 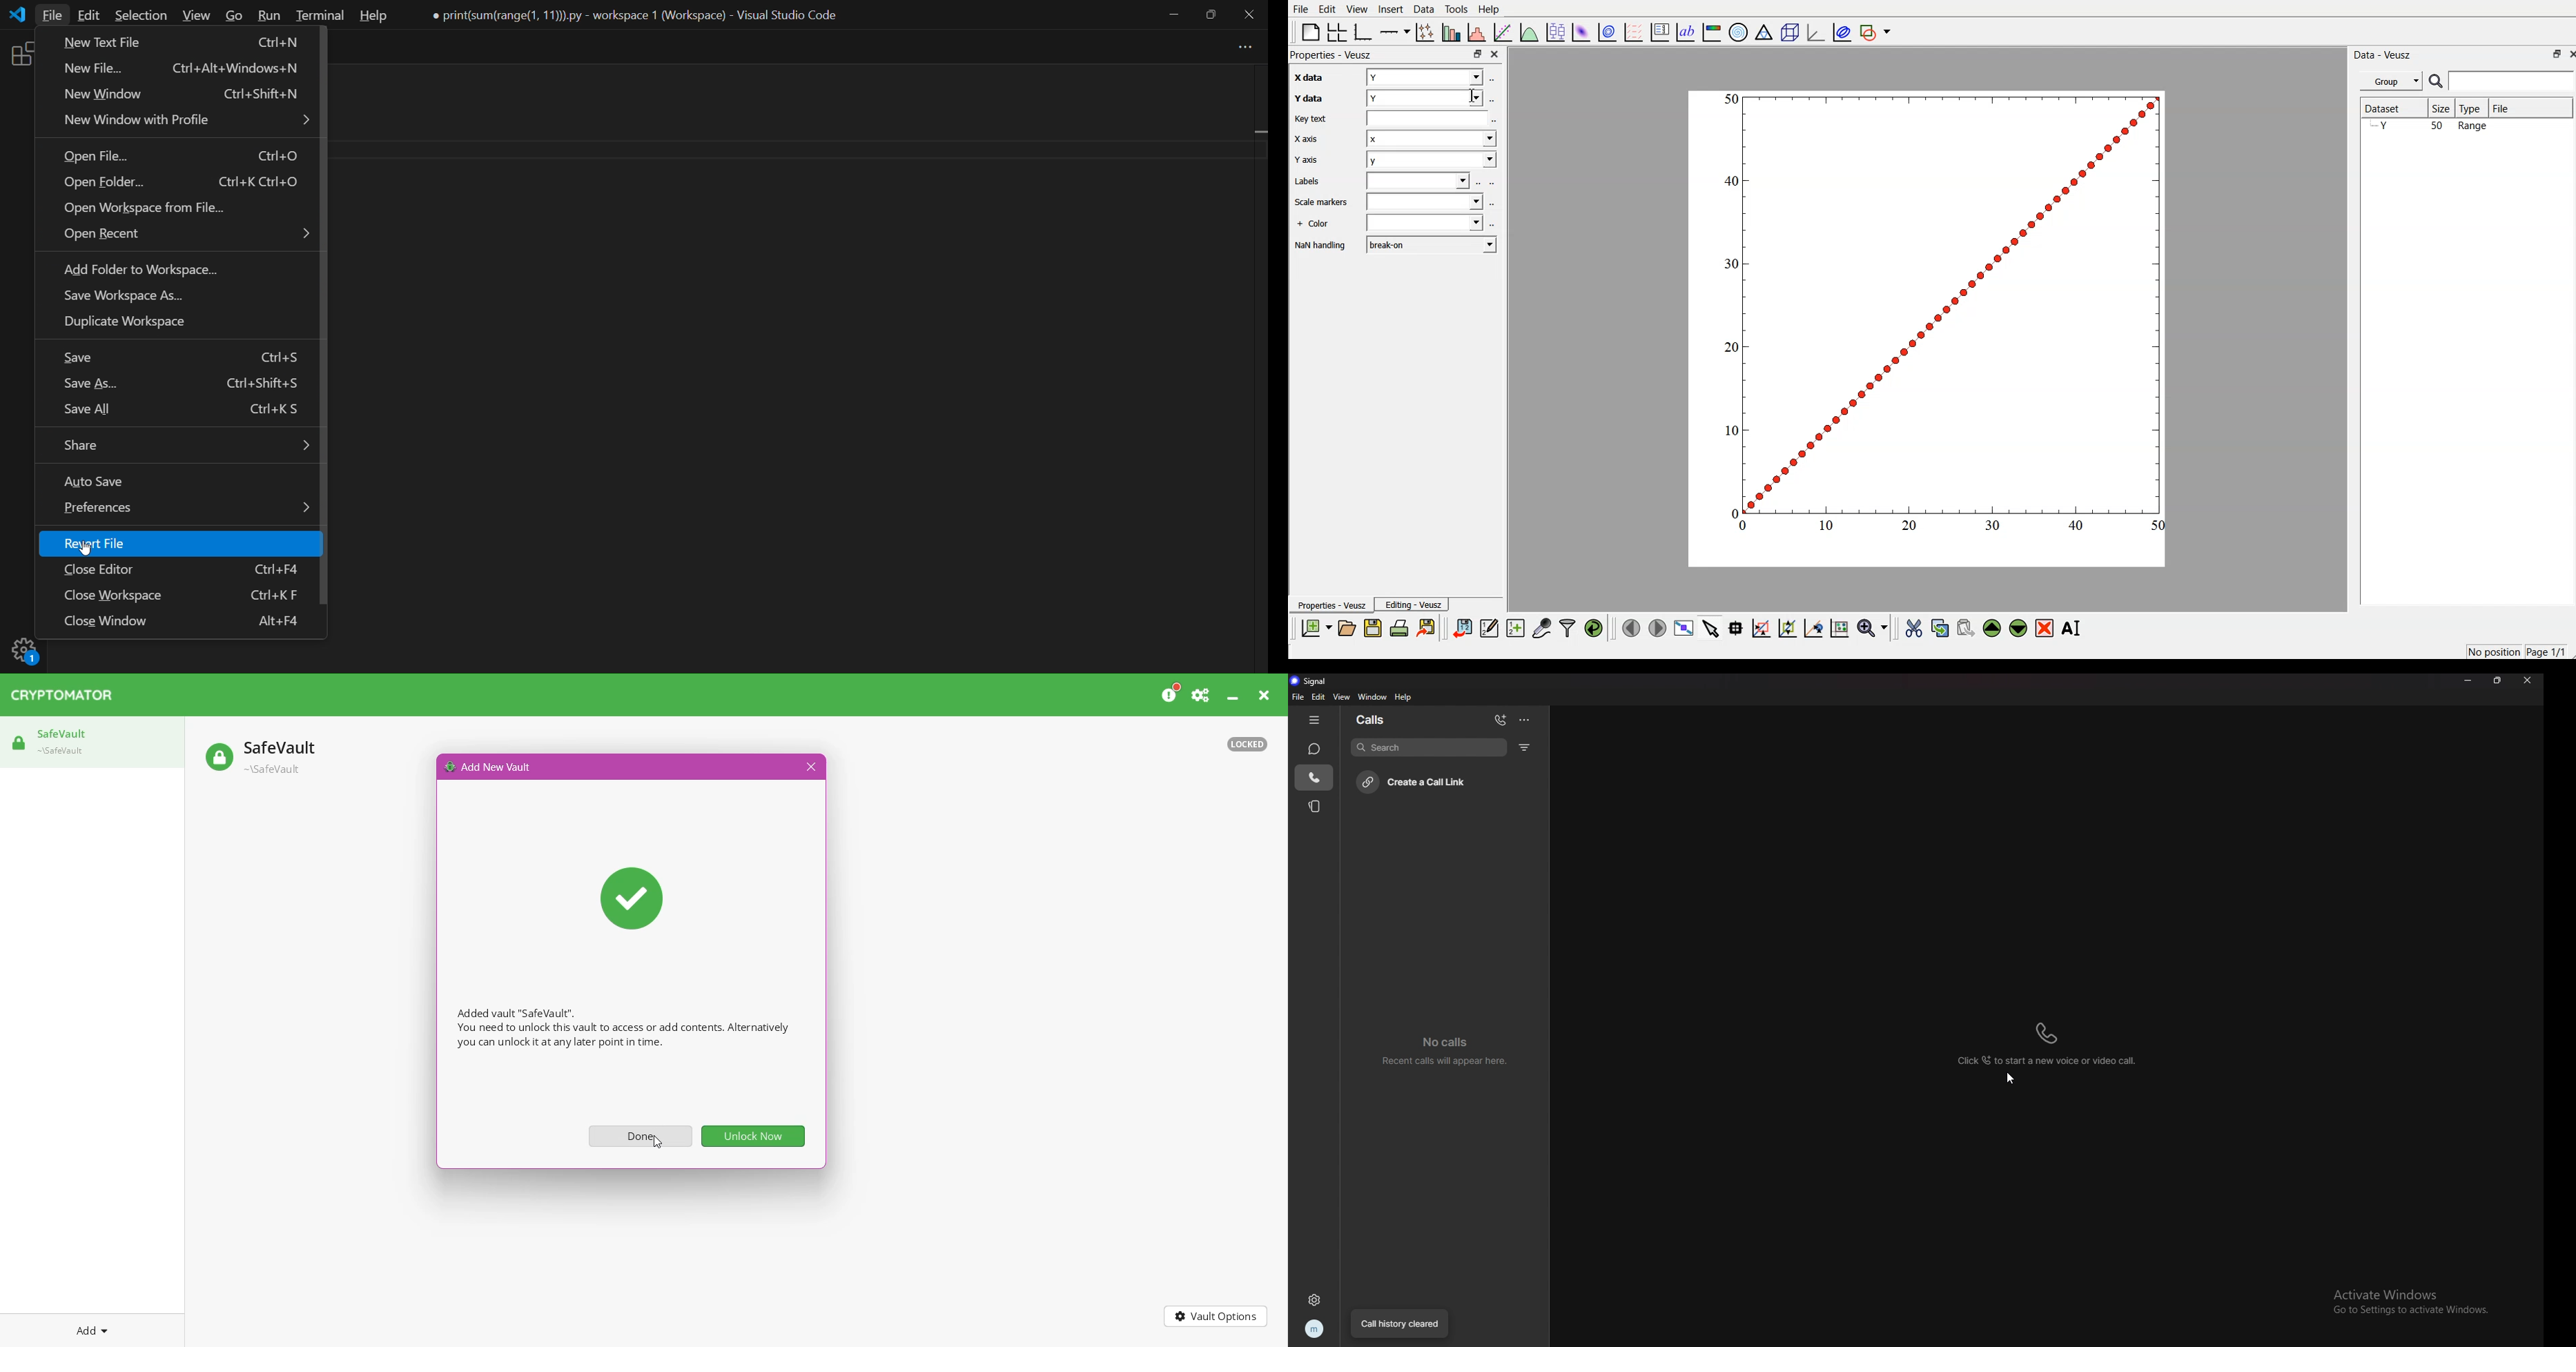 What do you see at coordinates (1633, 30) in the screenshot?
I see `plot vector field` at bounding box center [1633, 30].